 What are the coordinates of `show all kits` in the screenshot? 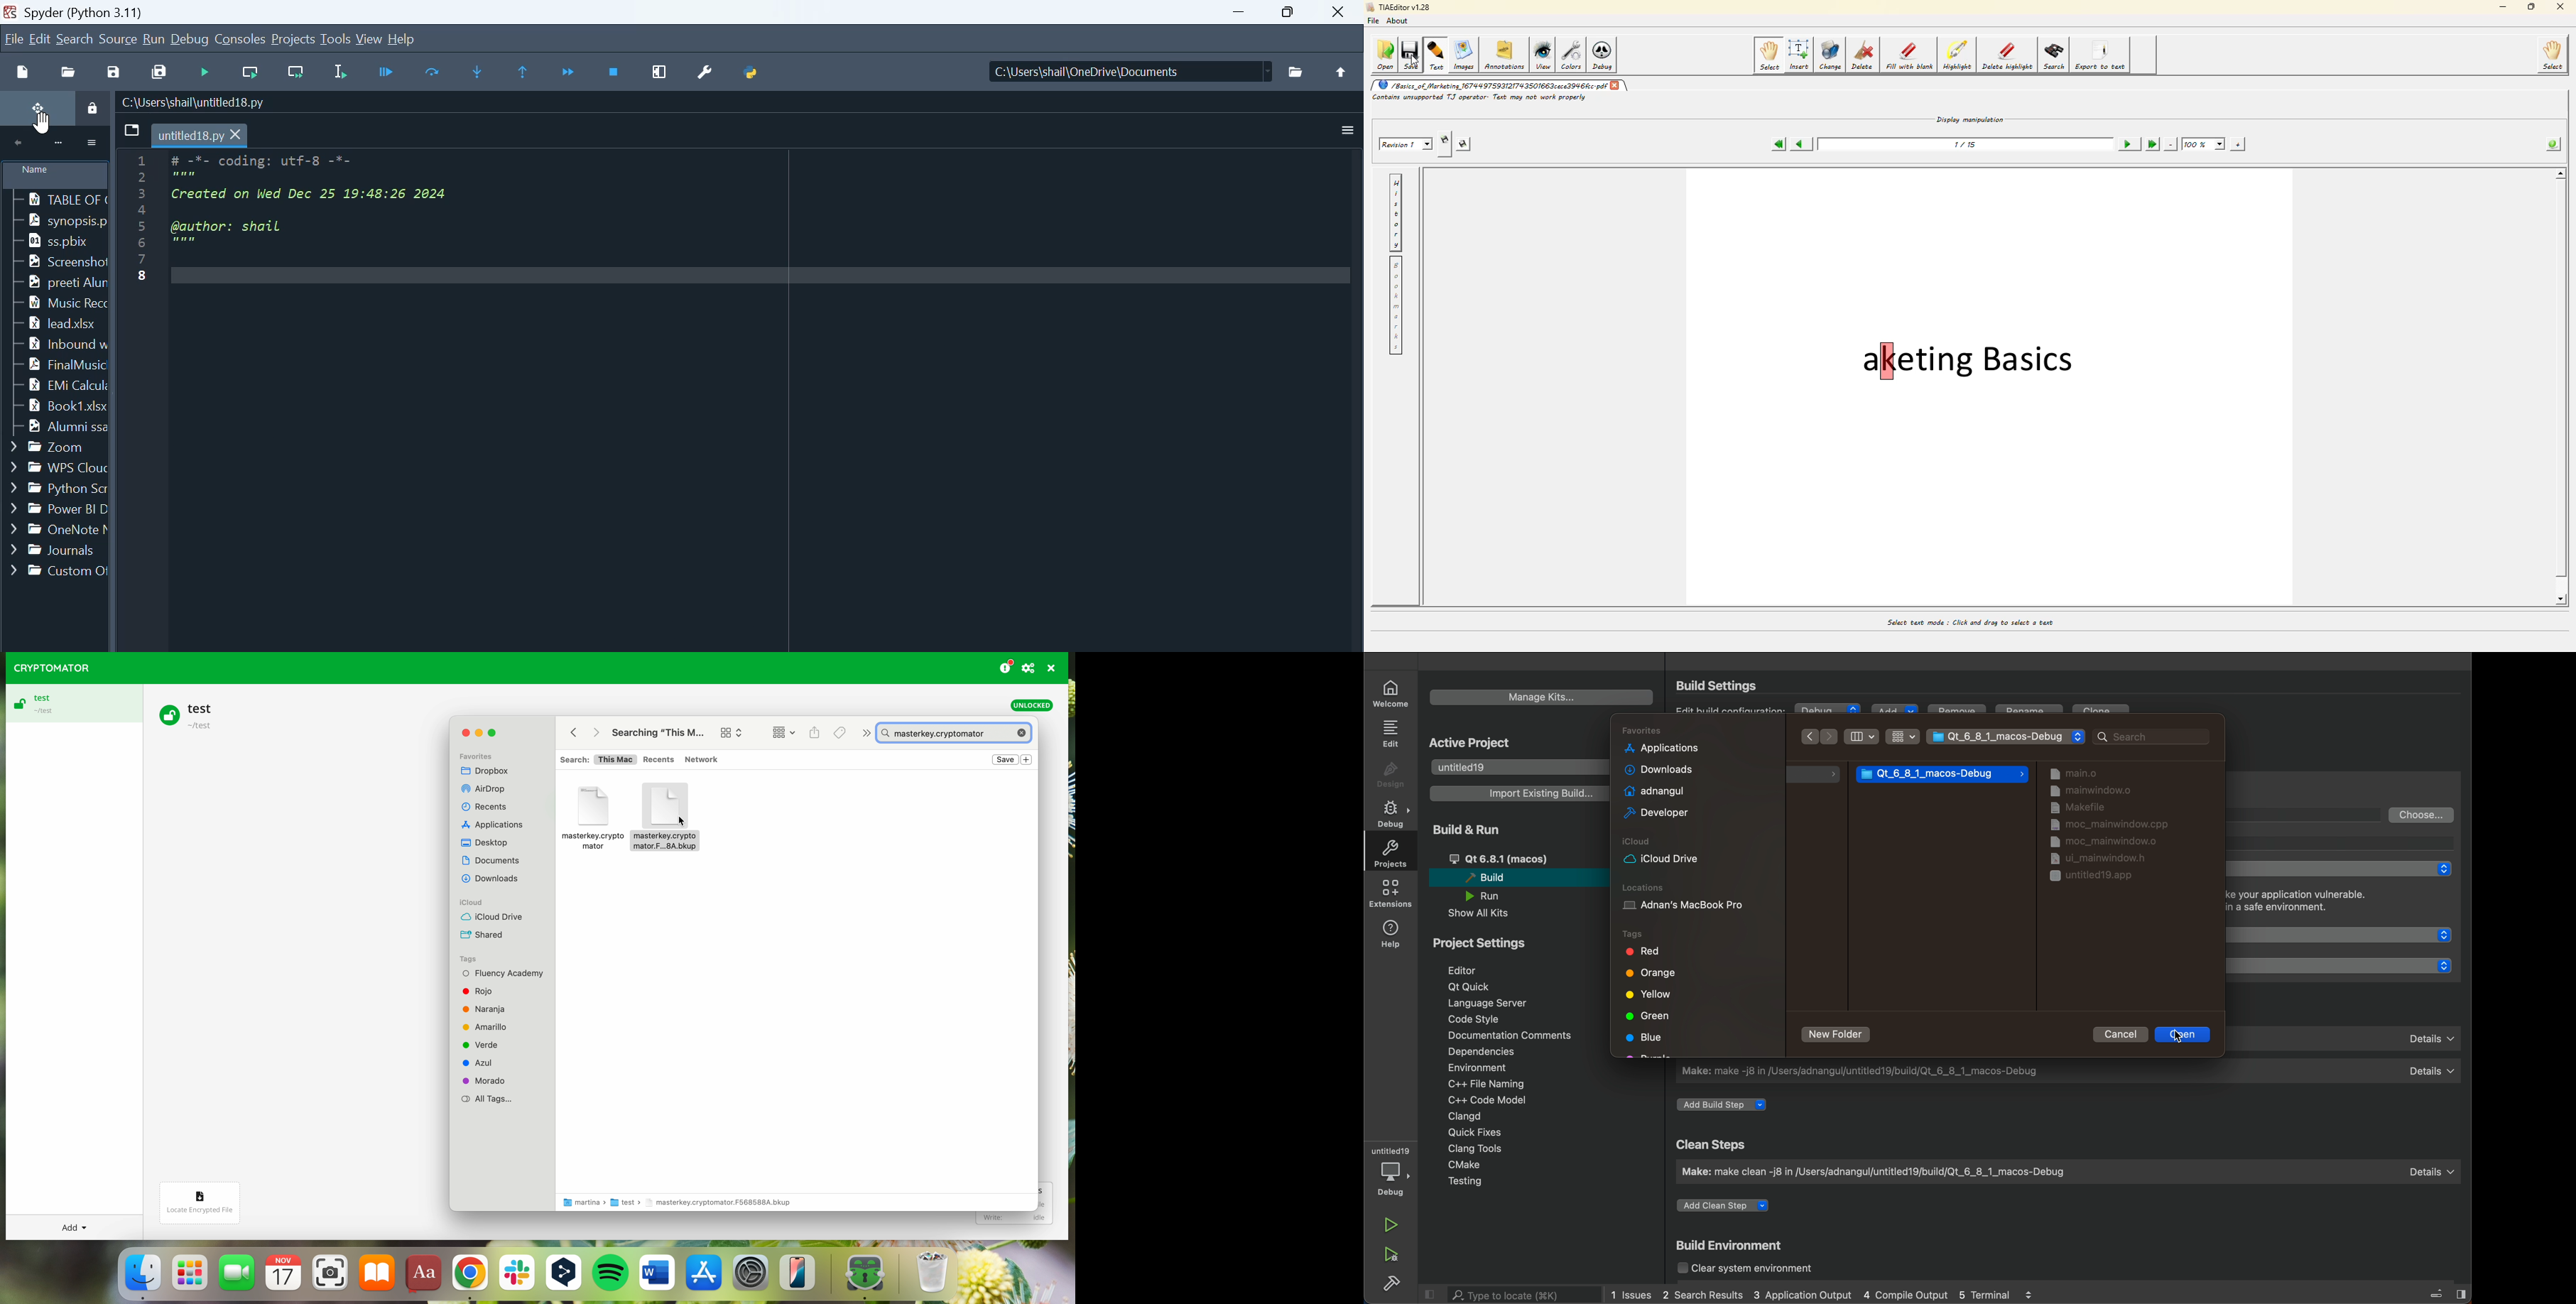 It's located at (1489, 913).